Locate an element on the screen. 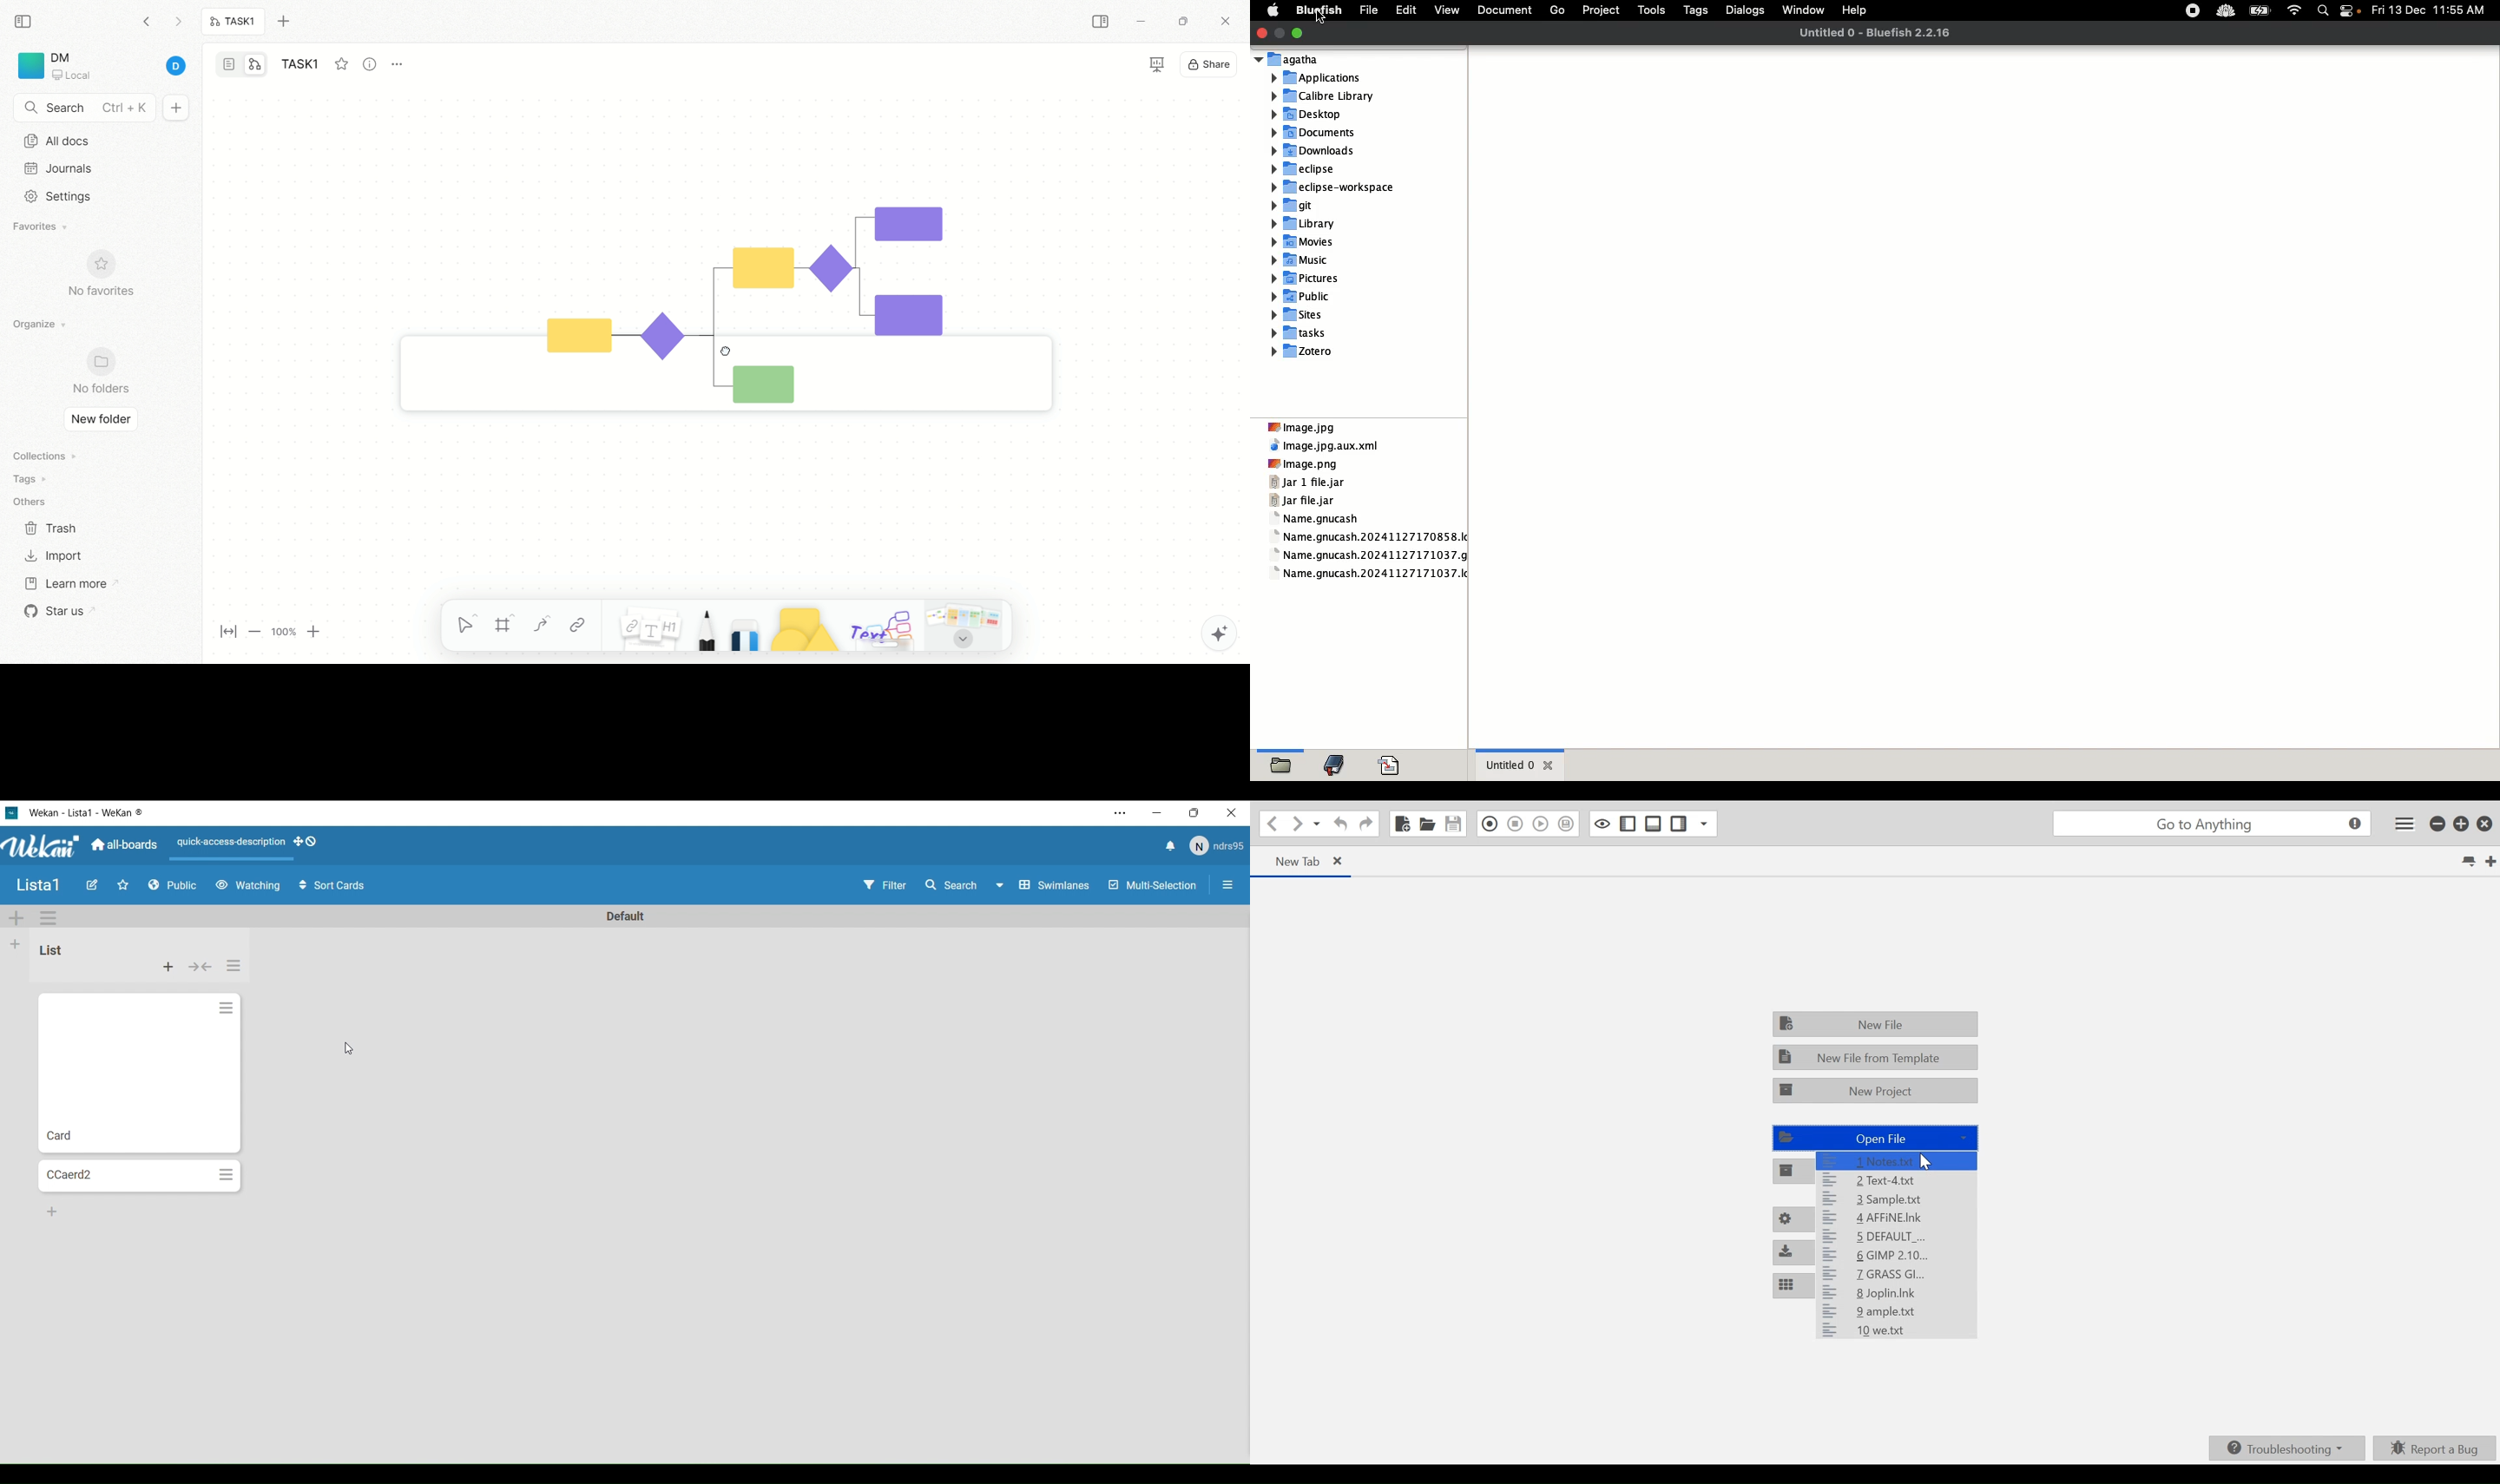  close is located at coordinates (1260, 33).